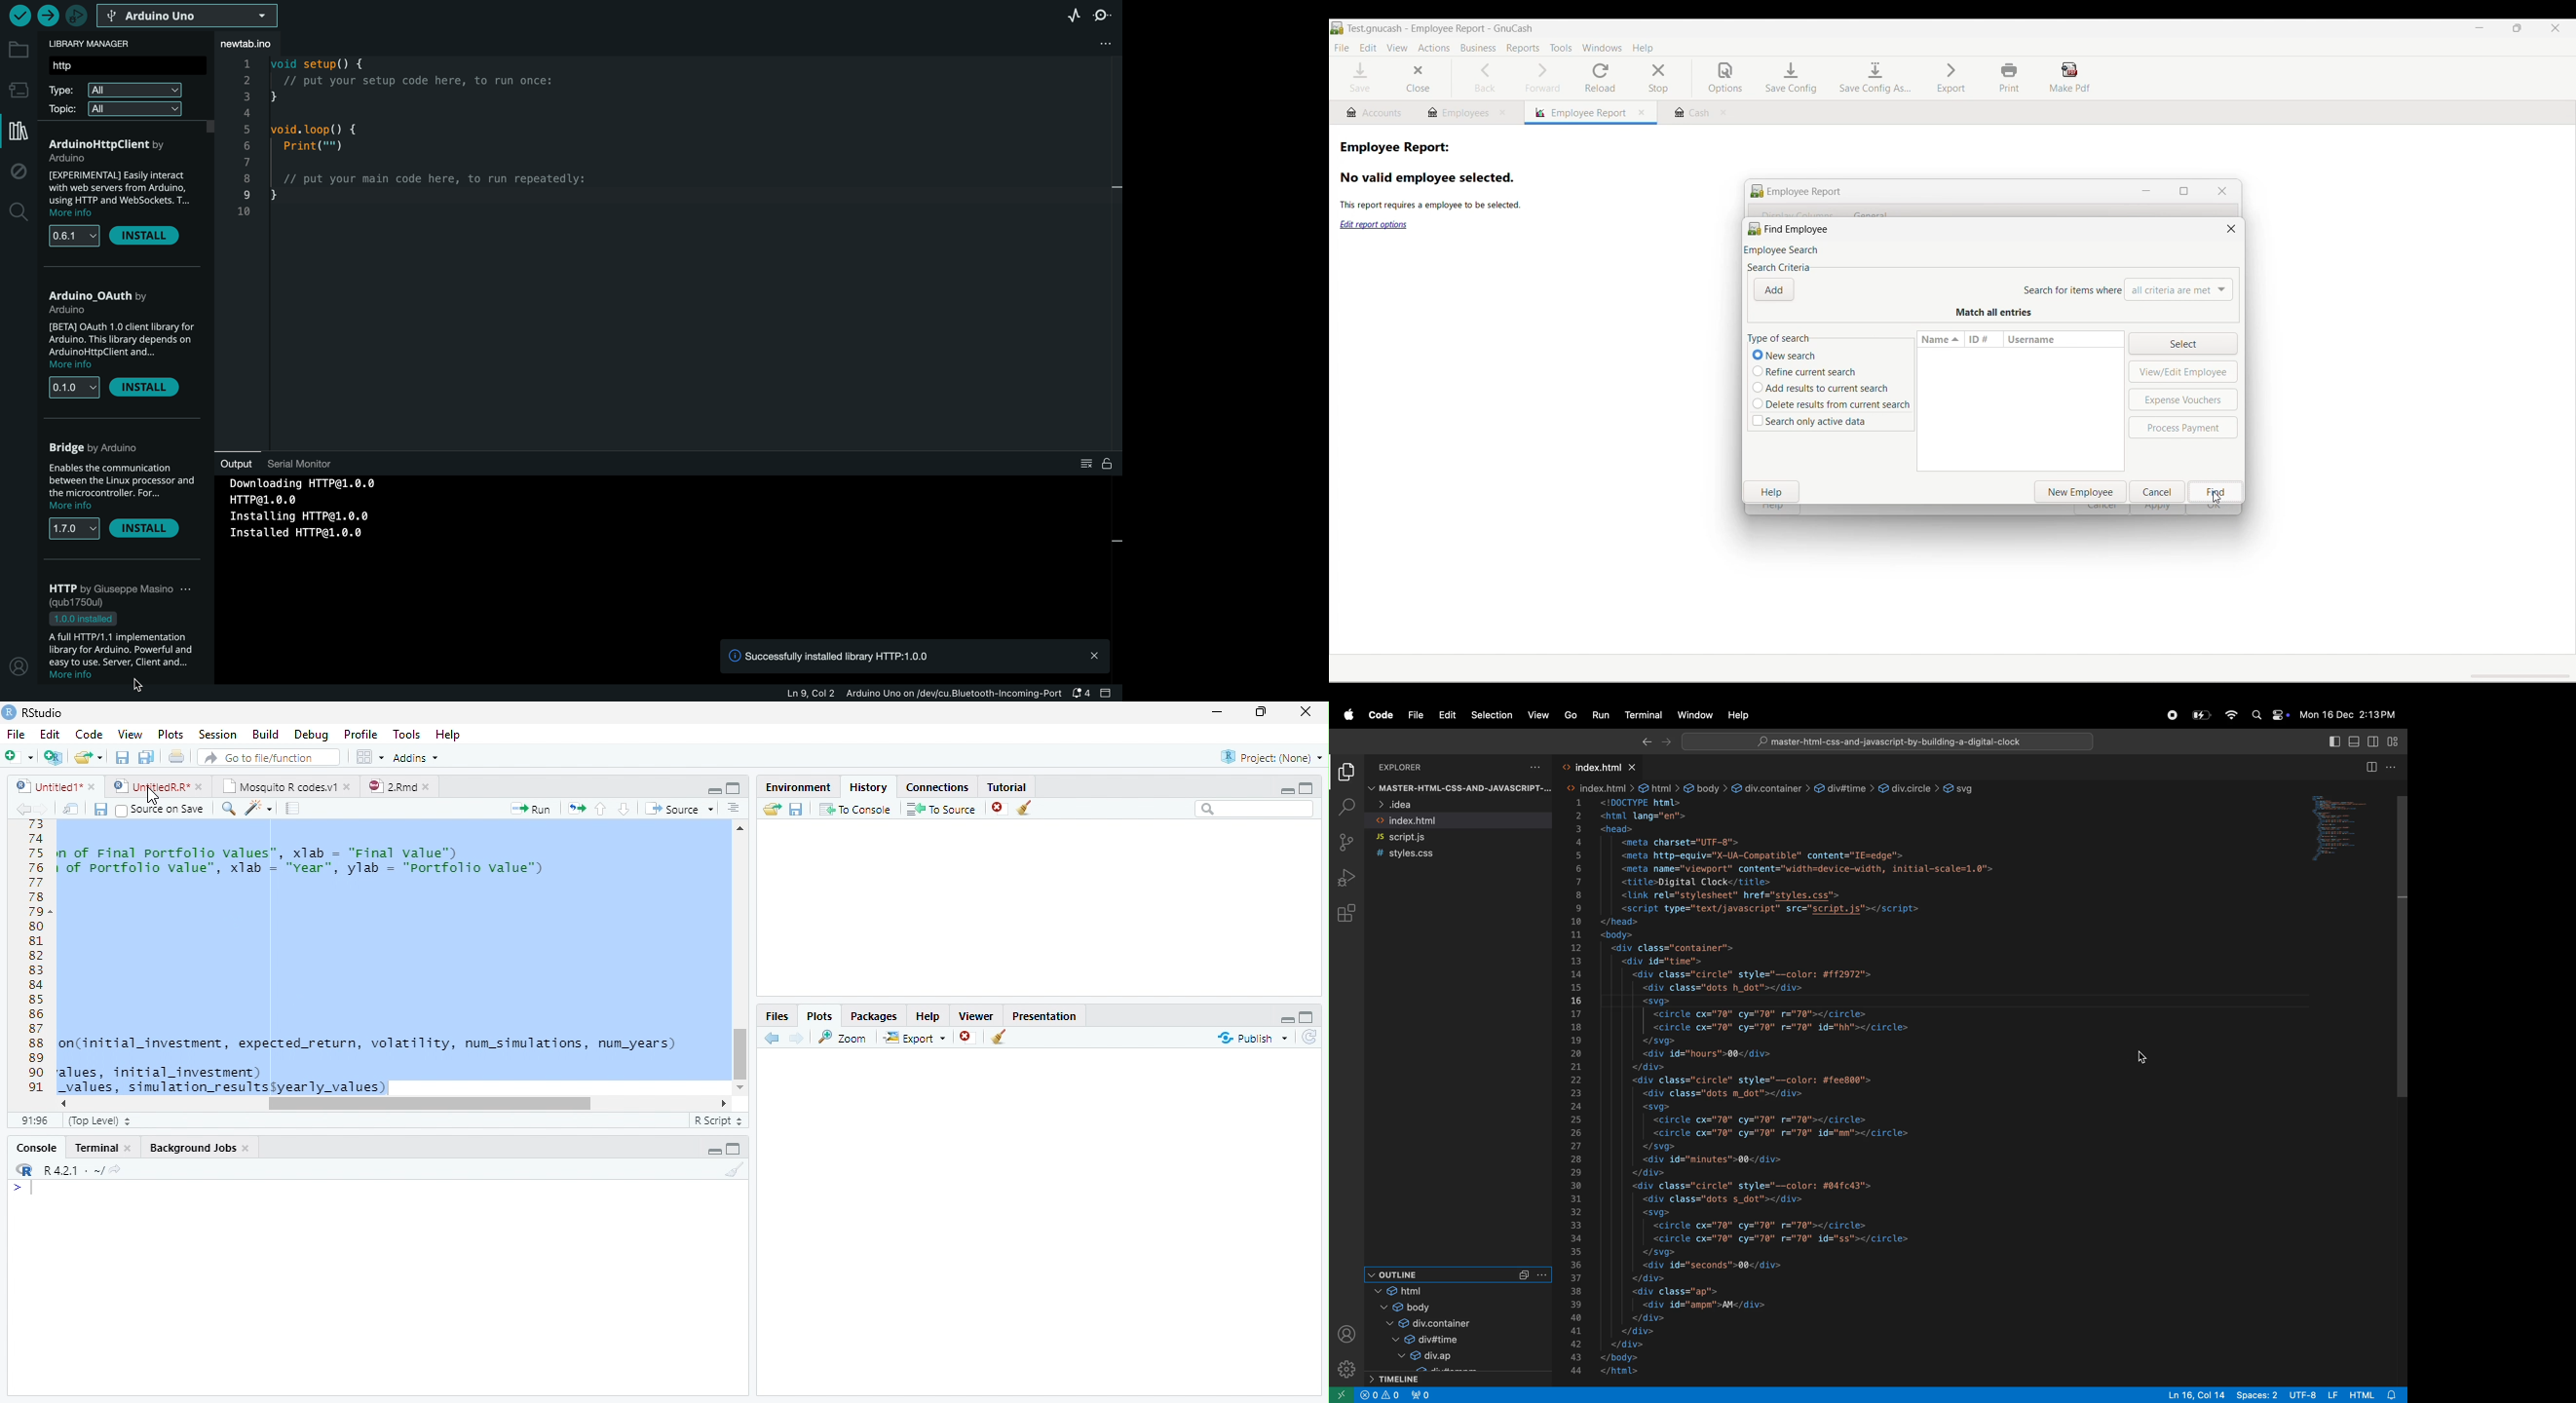 The image size is (2576, 1428). I want to click on Open new file, so click(19, 756).